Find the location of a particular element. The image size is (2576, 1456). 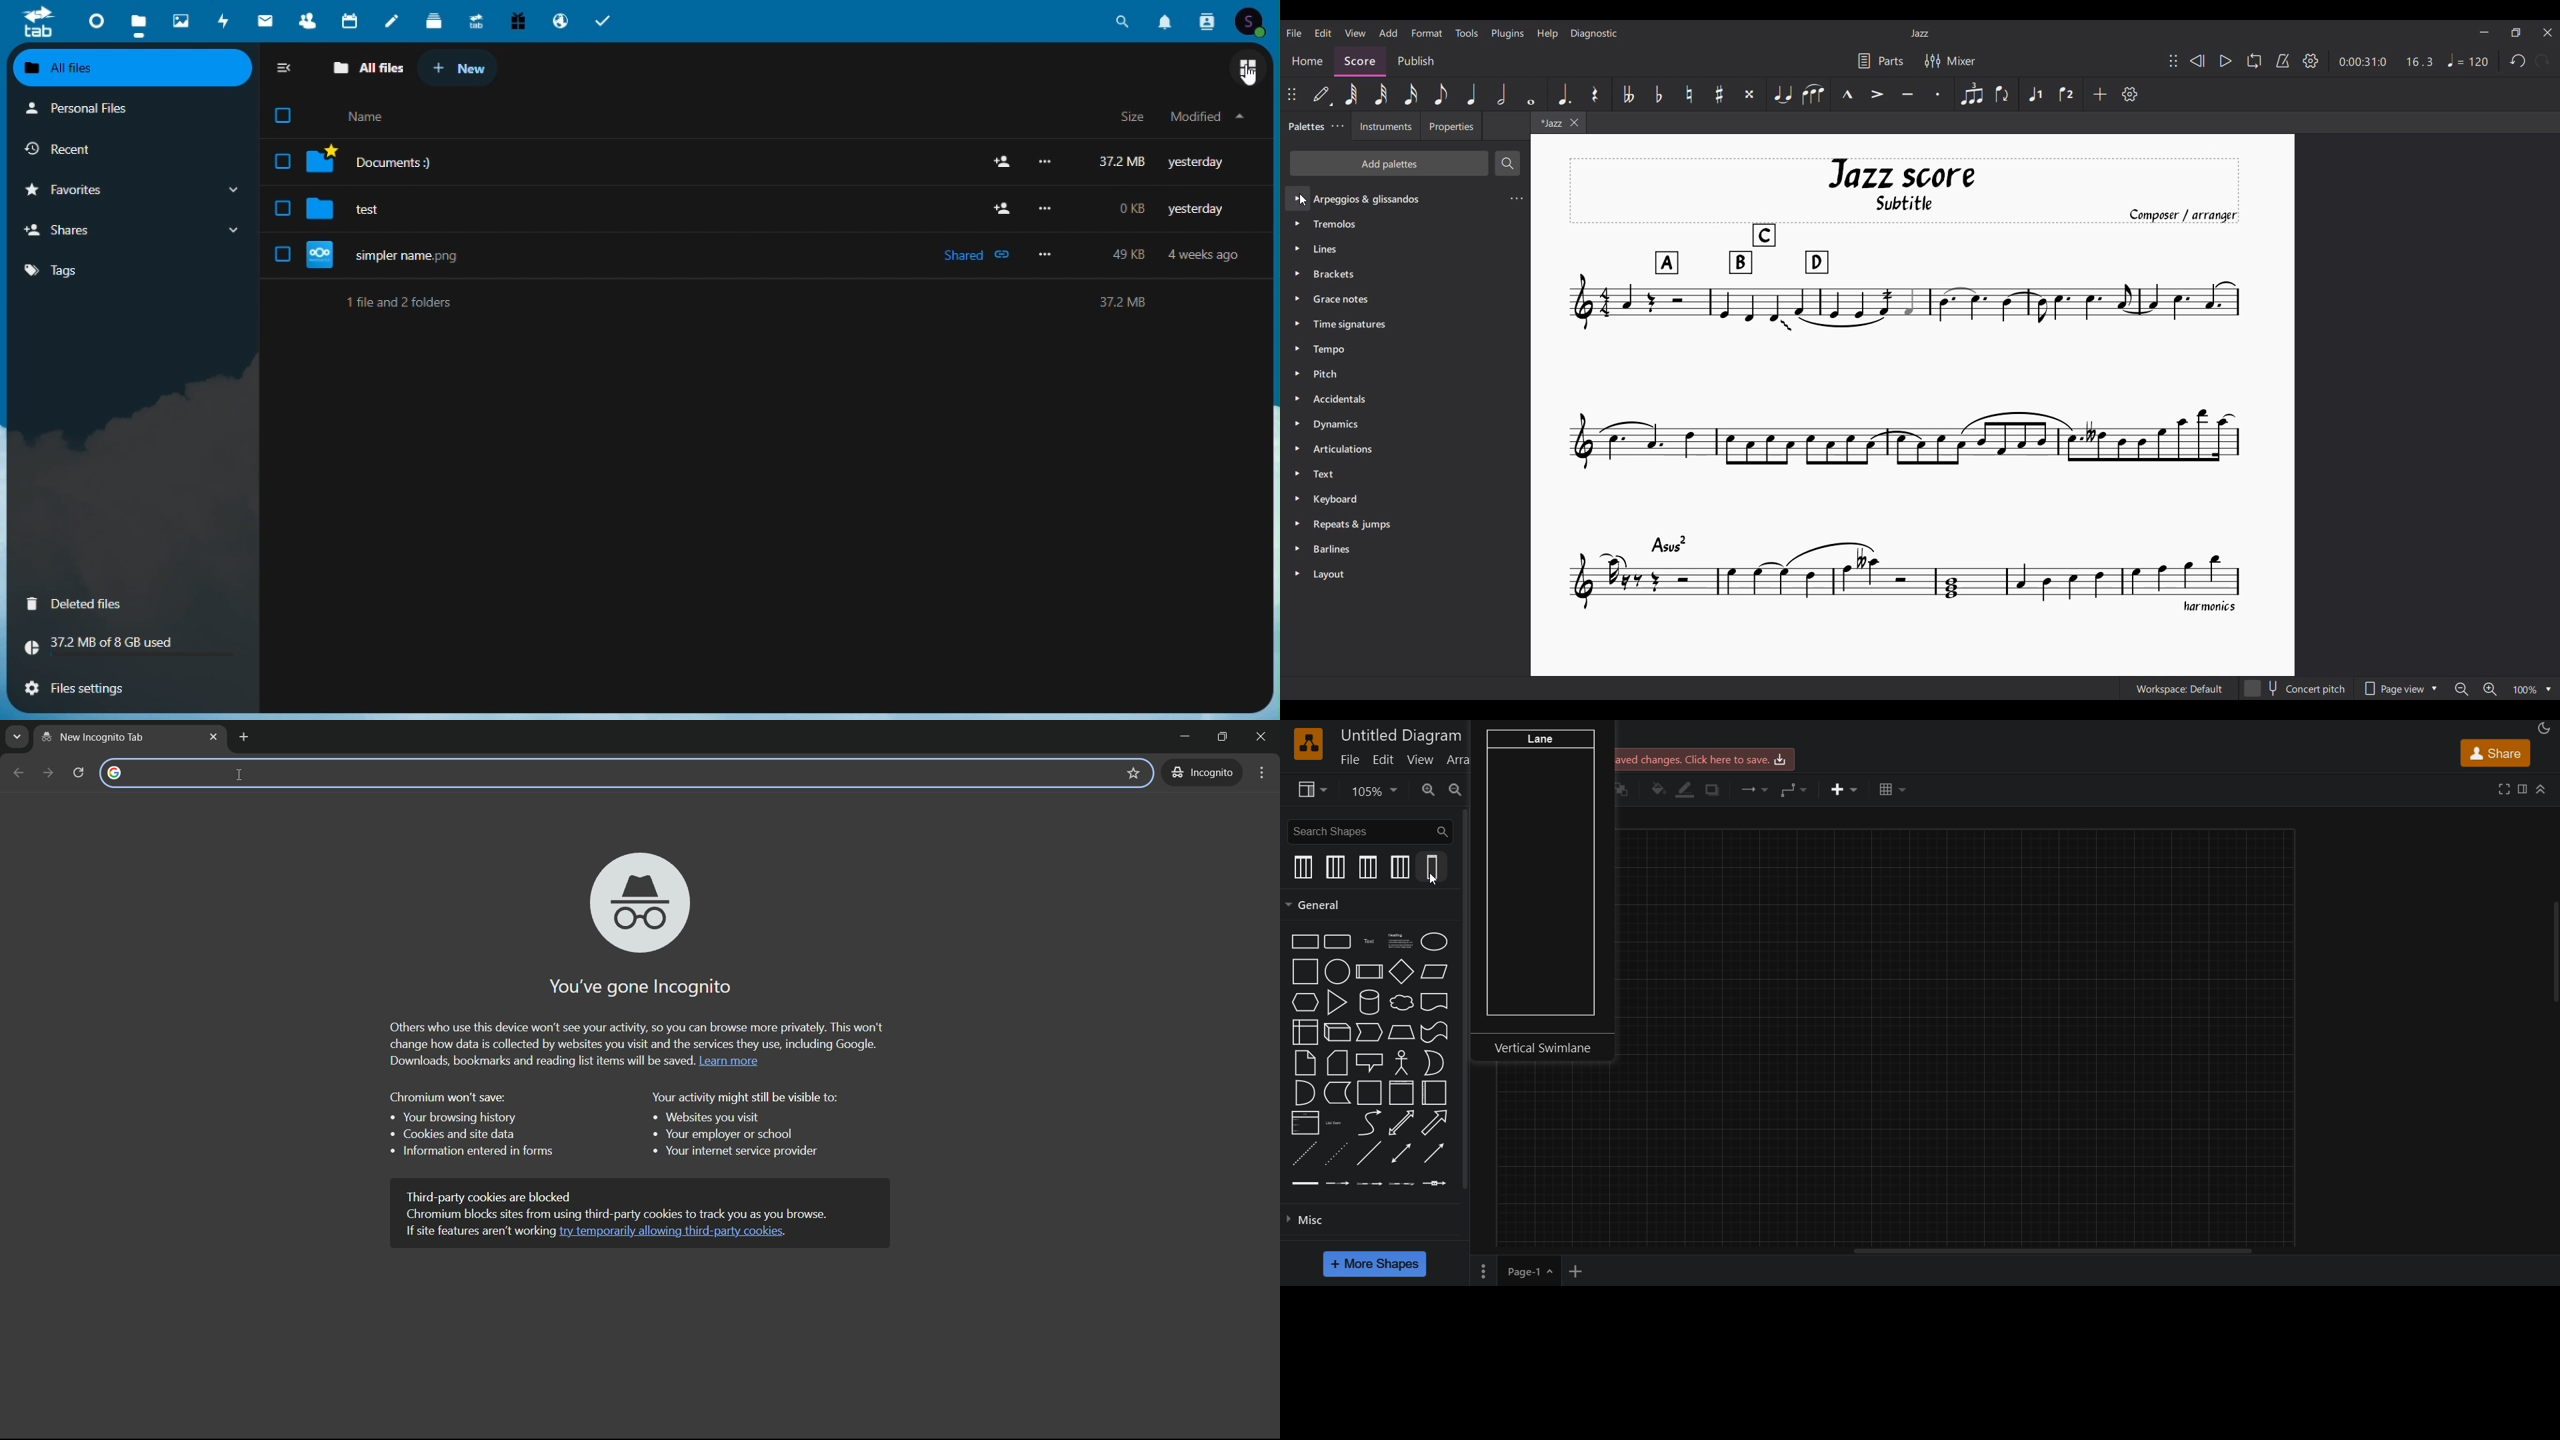

zoom out is located at coordinates (1457, 791).